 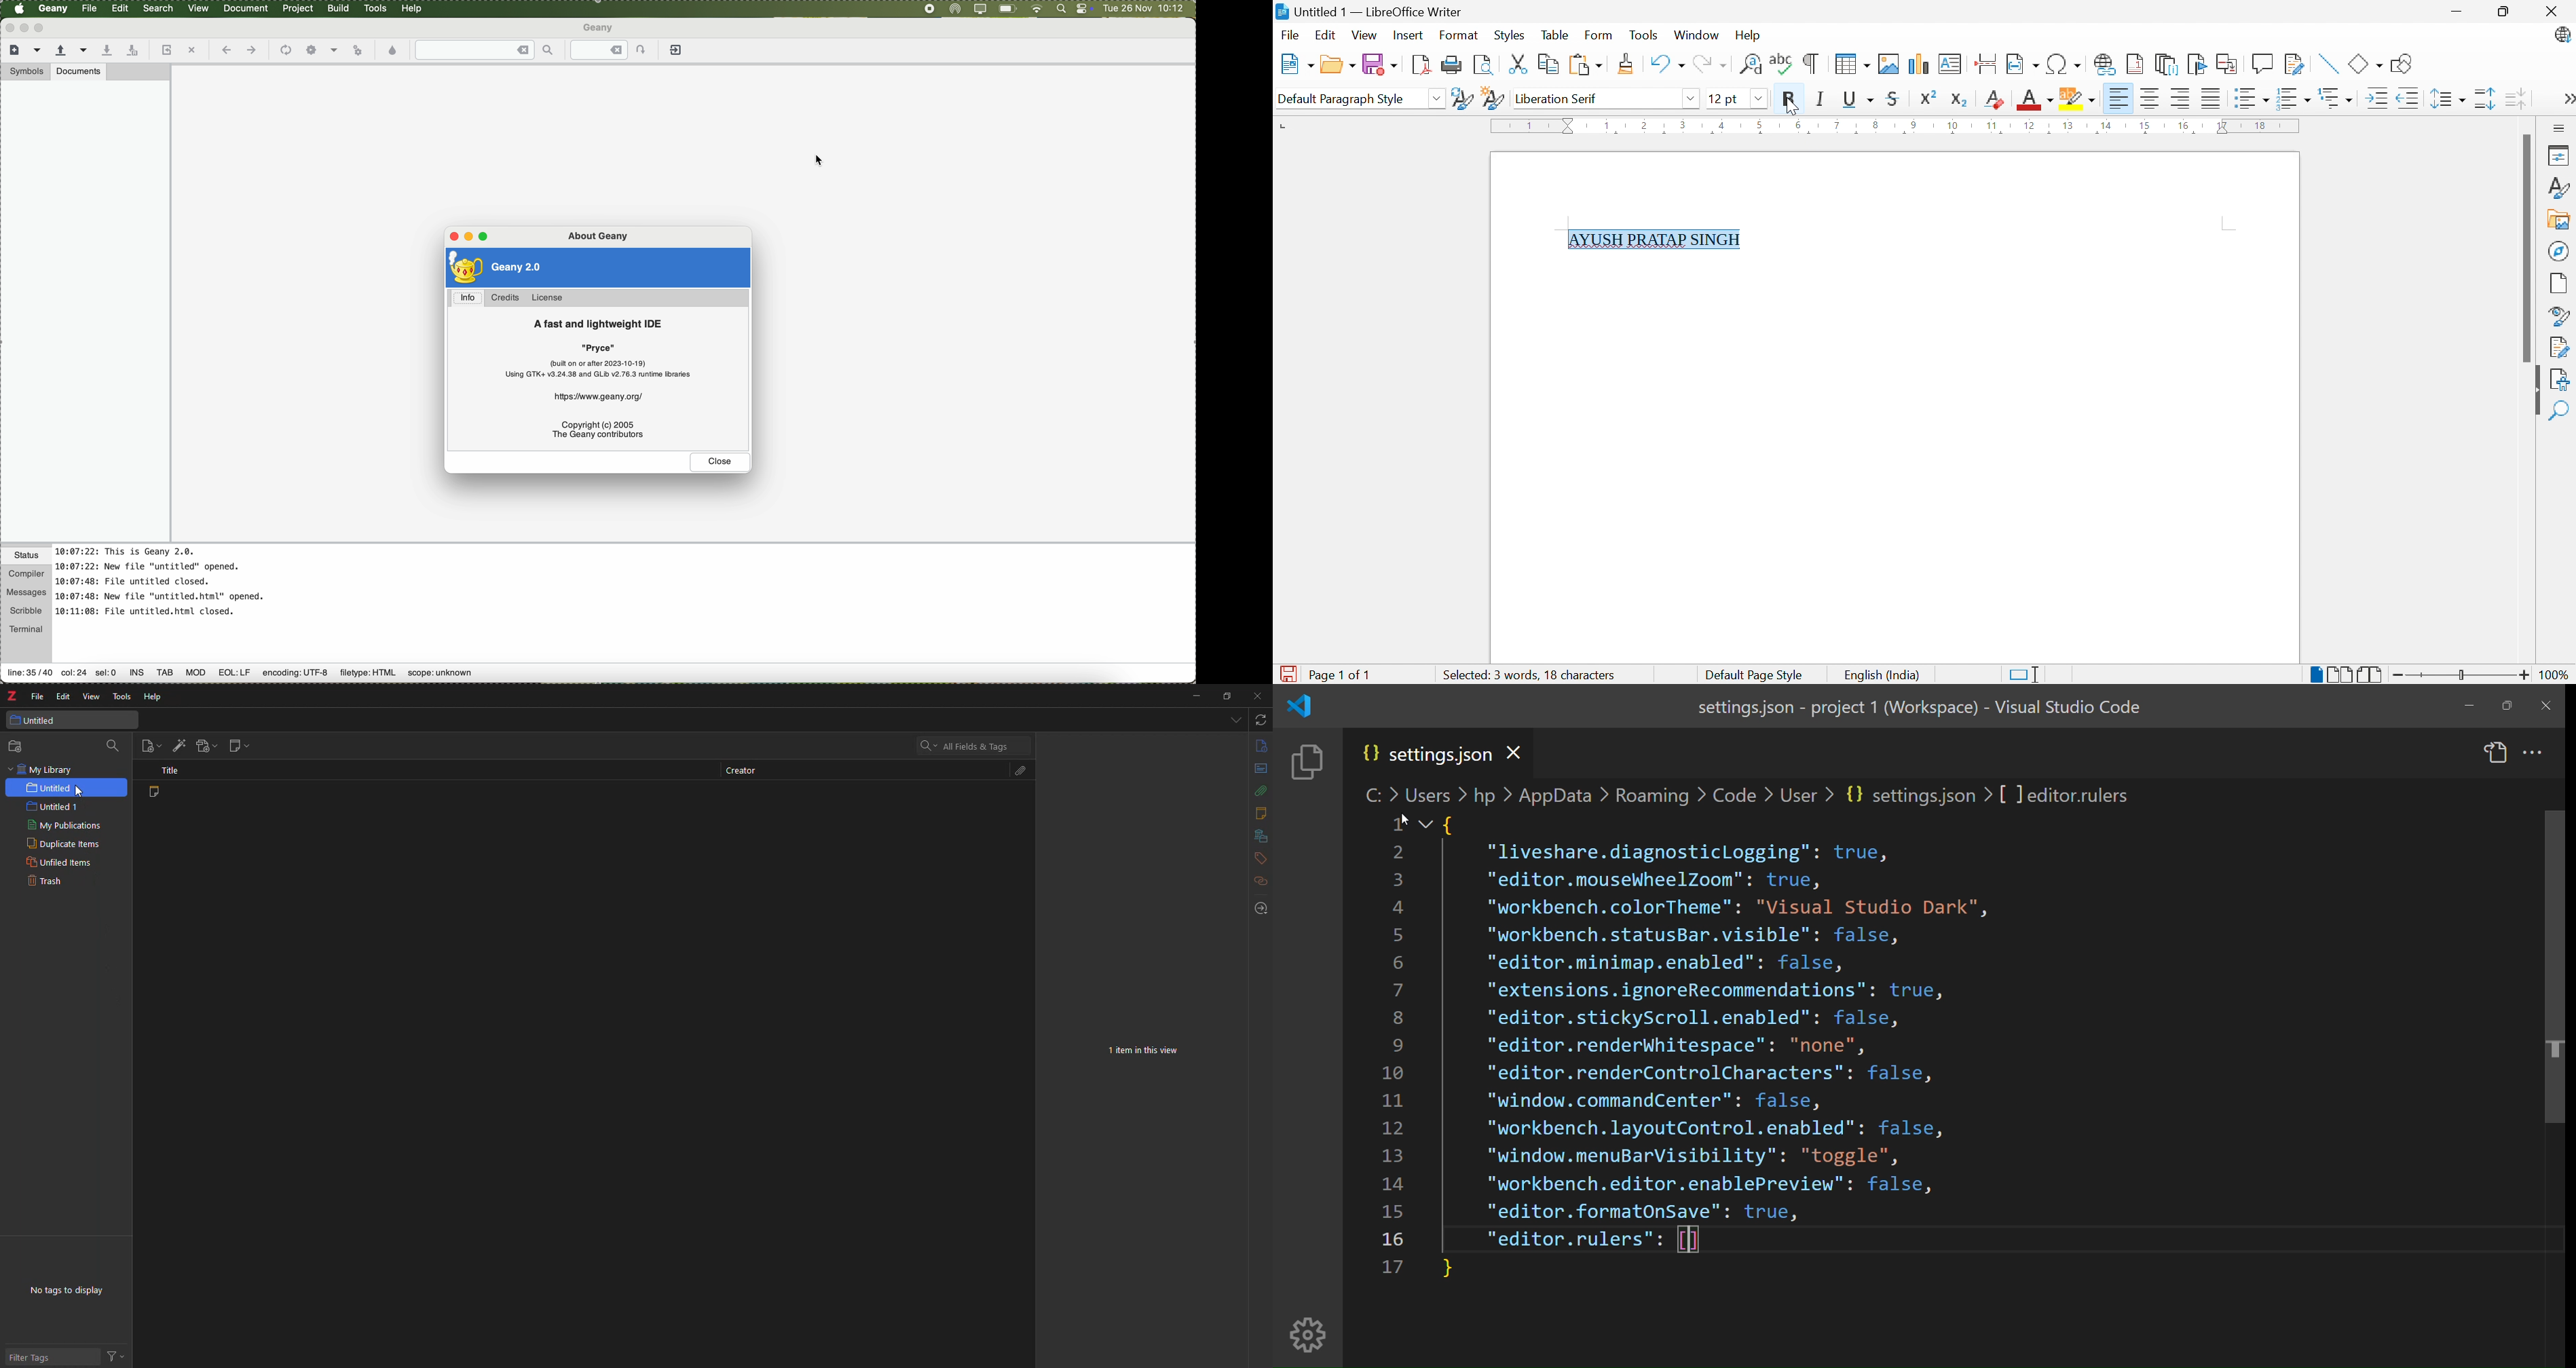 I want to click on spotlight search, so click(x=1058, y=10).